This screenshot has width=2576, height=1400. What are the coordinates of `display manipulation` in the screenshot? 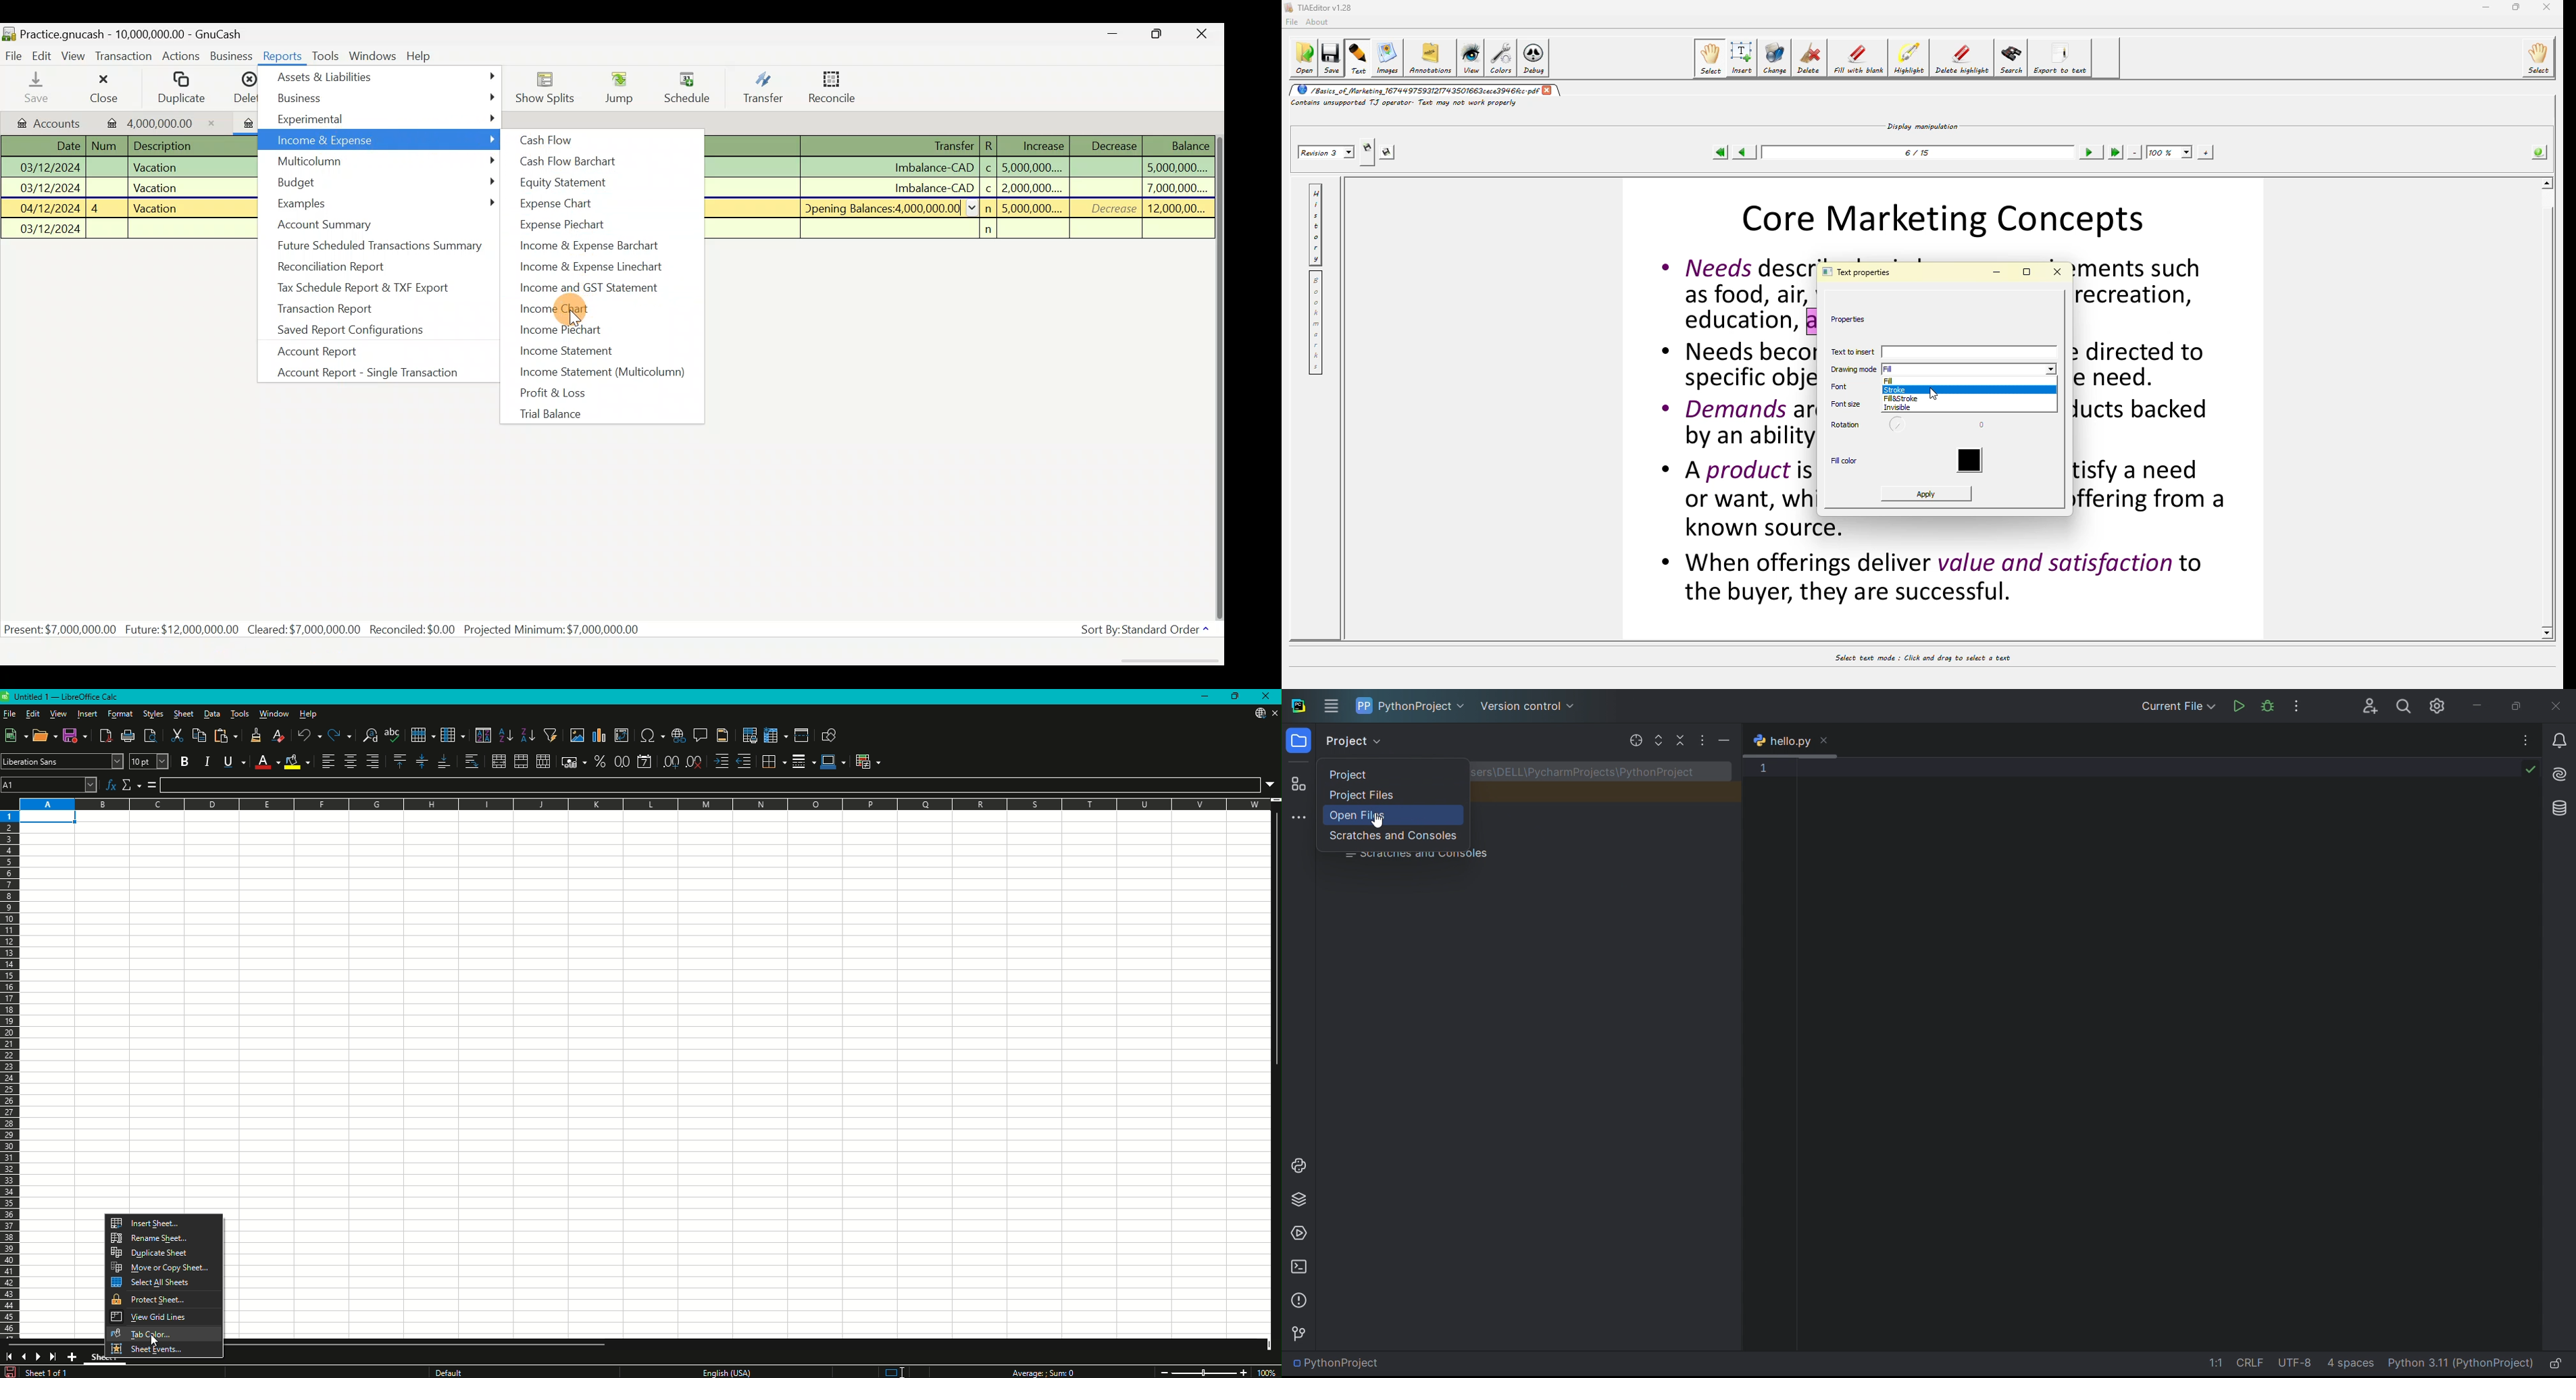 It's located at (1924, 124).